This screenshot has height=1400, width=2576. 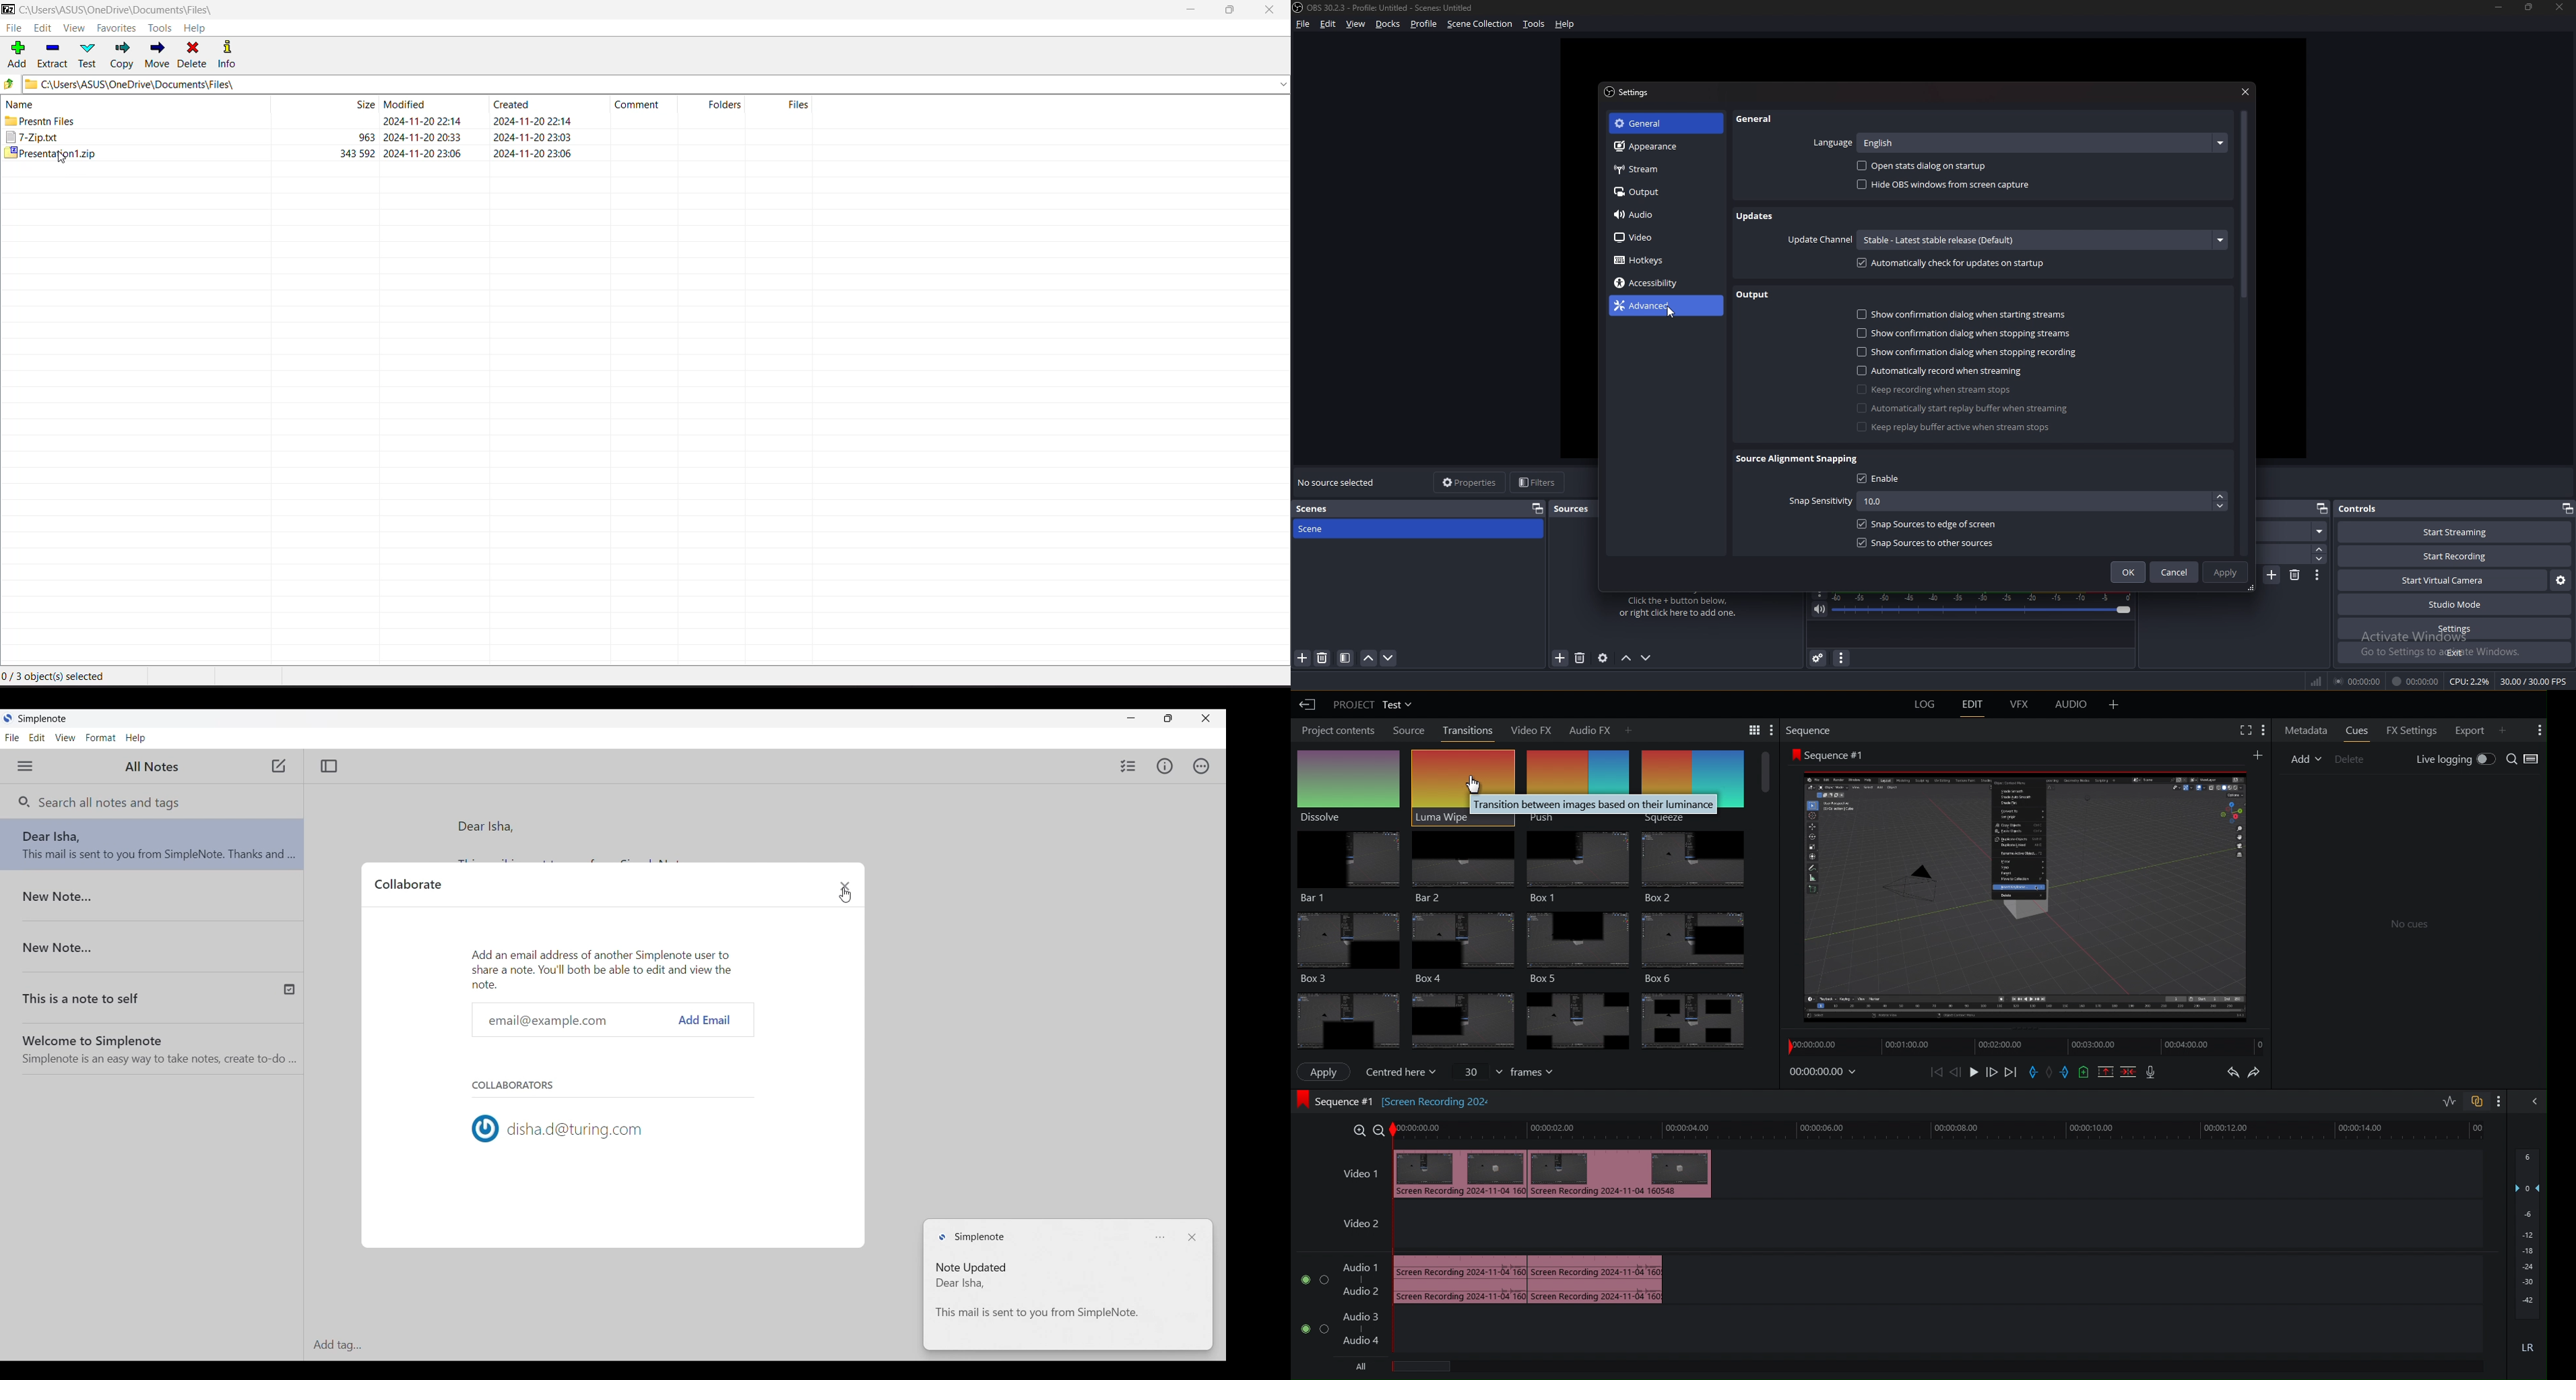 I want to click on Show confirmation dialog when stopping recording, so click(x=1966, y=352).